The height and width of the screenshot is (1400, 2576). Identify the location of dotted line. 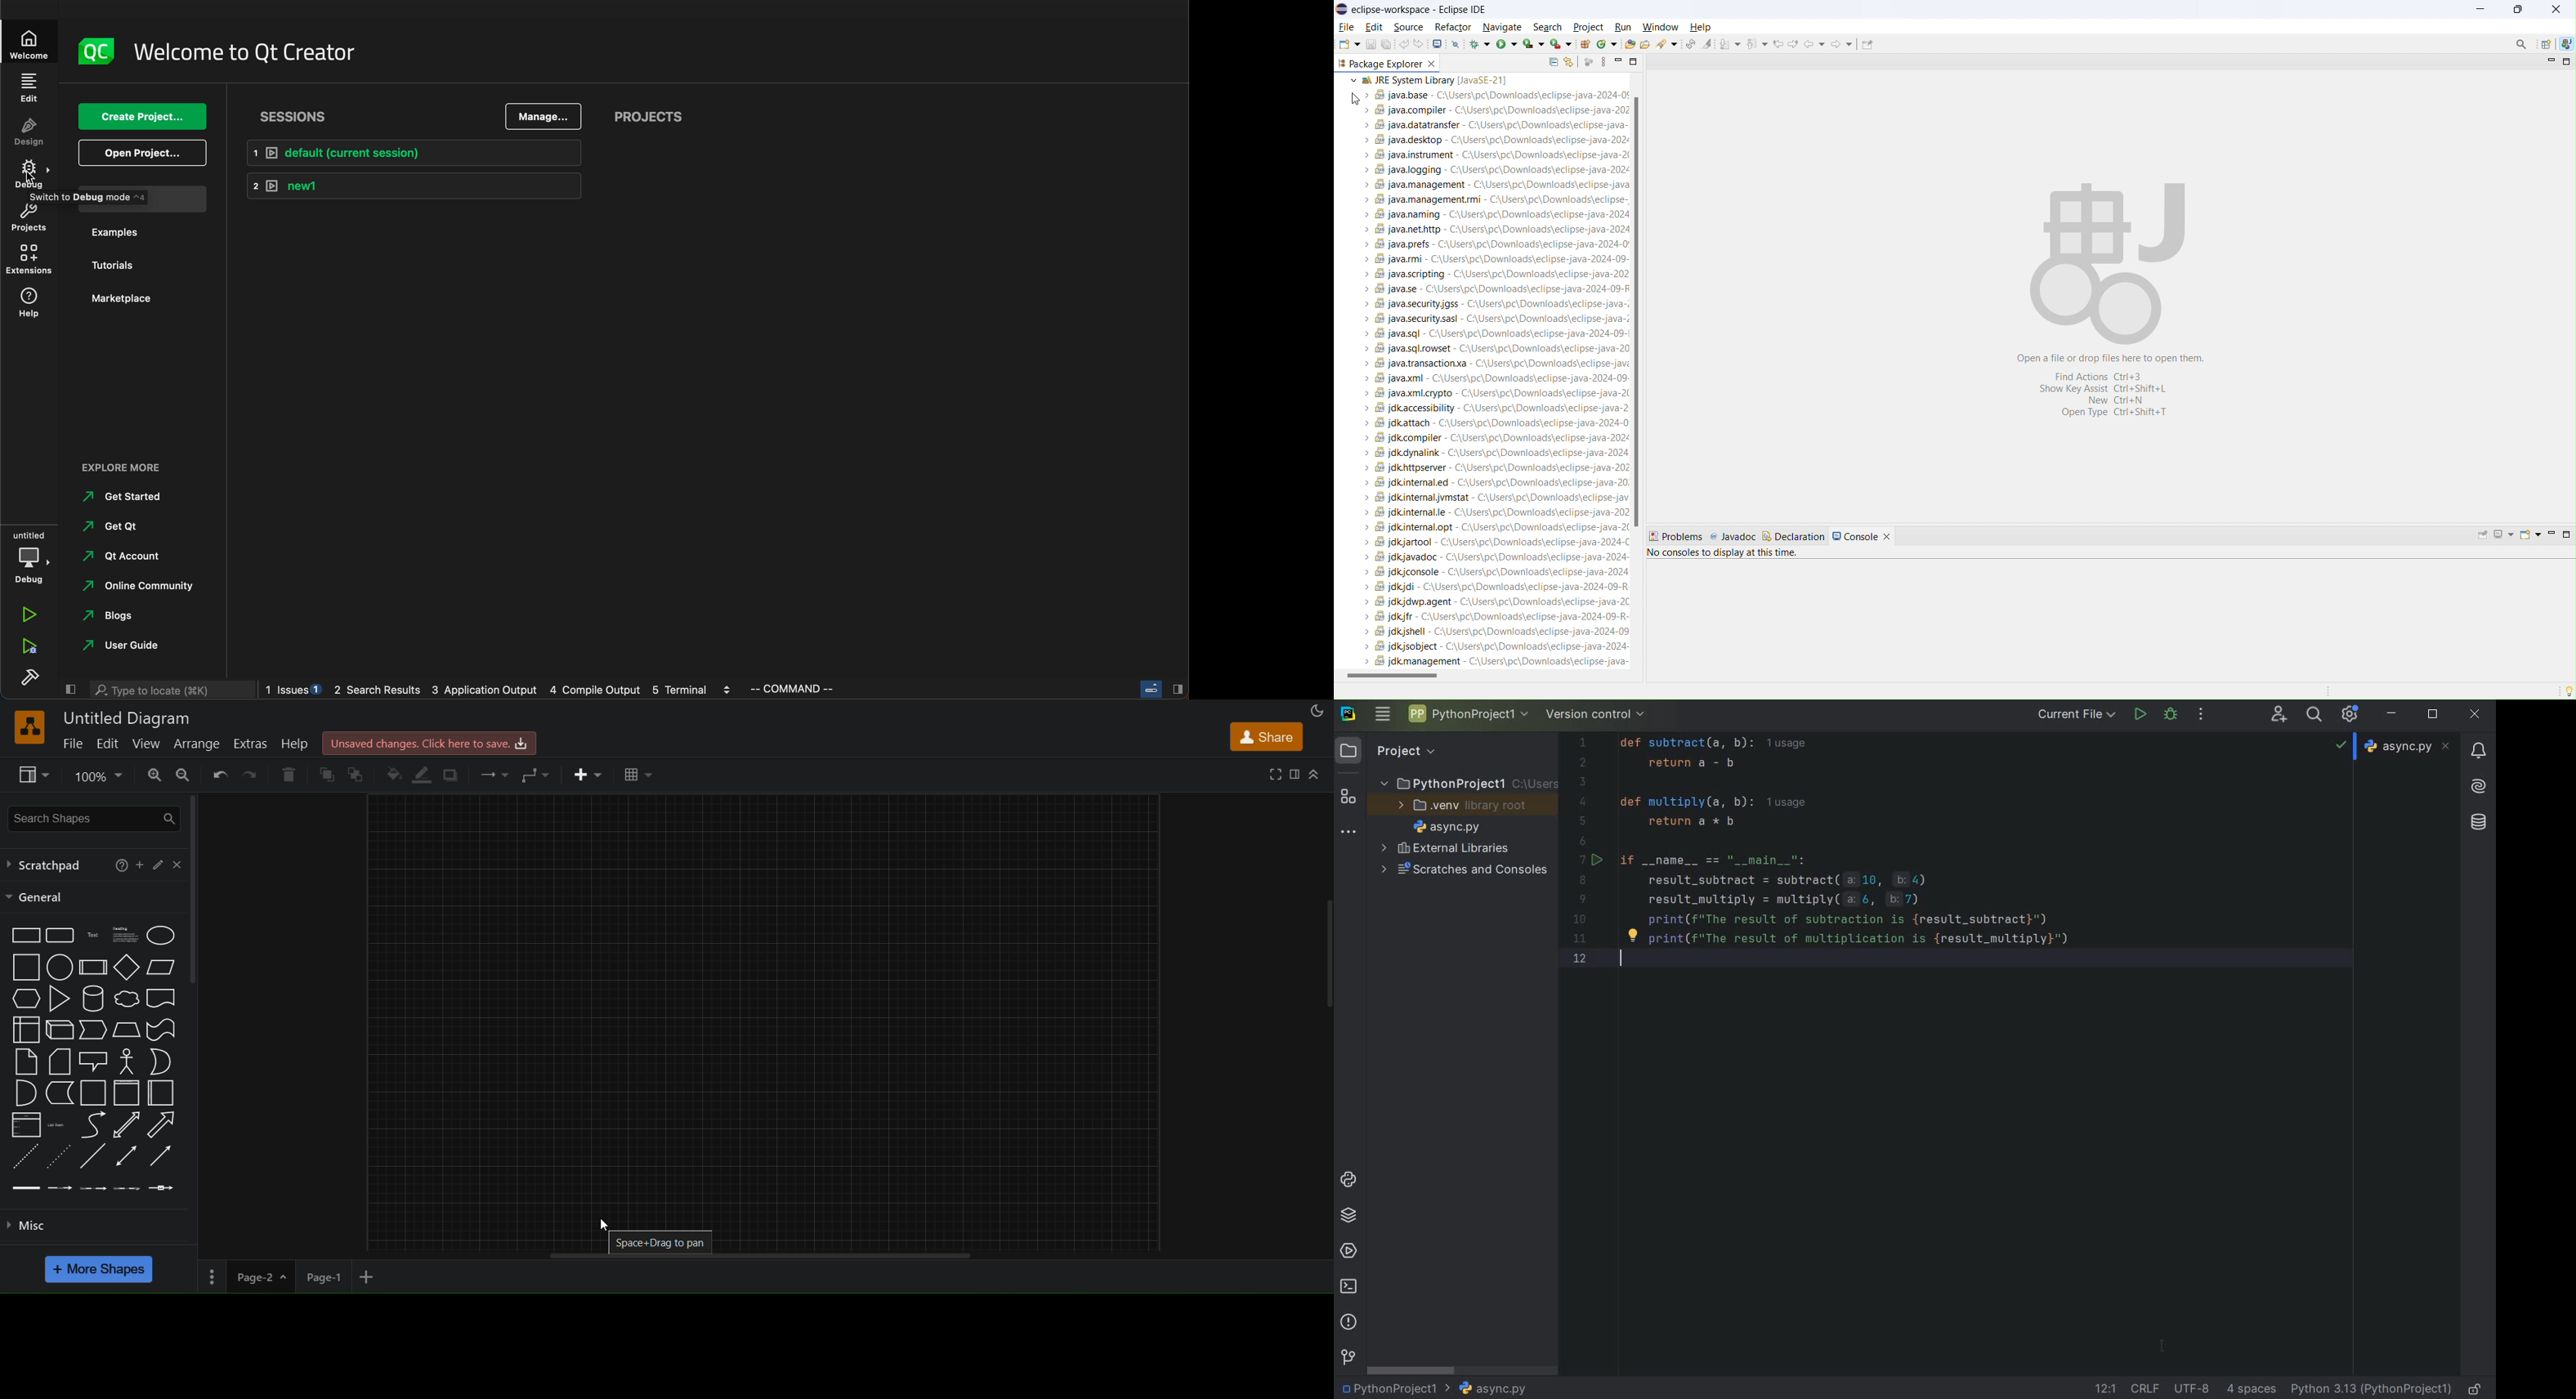
(56, 1157).